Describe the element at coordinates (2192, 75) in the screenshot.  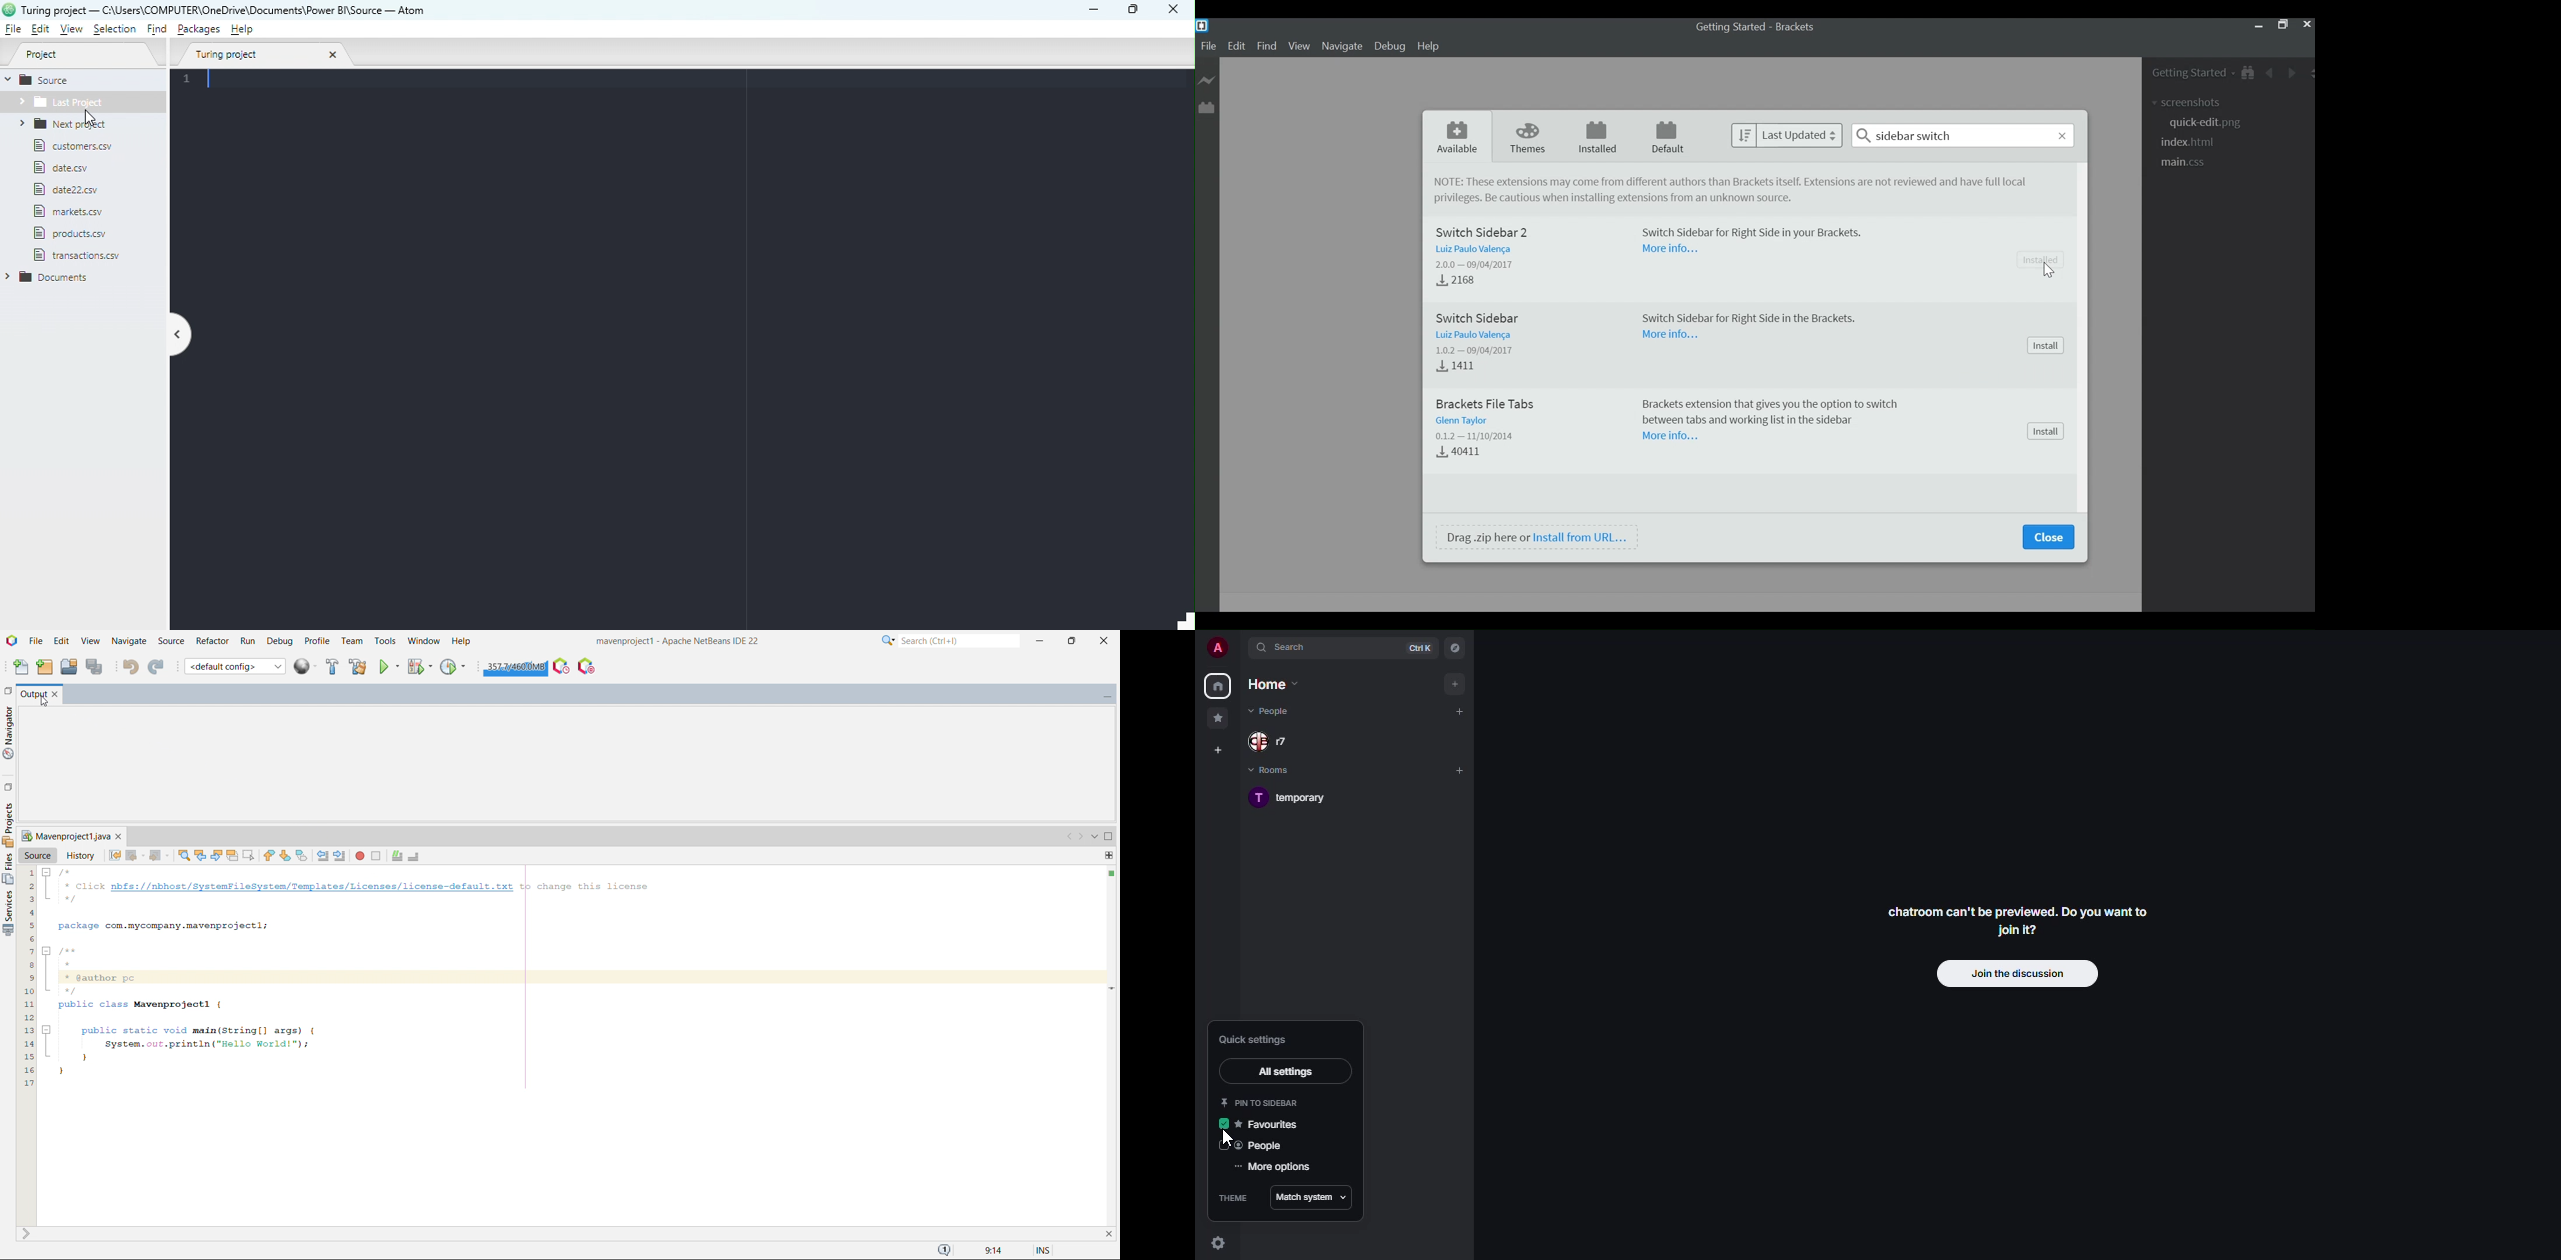
I see `Getting Started` at that location.